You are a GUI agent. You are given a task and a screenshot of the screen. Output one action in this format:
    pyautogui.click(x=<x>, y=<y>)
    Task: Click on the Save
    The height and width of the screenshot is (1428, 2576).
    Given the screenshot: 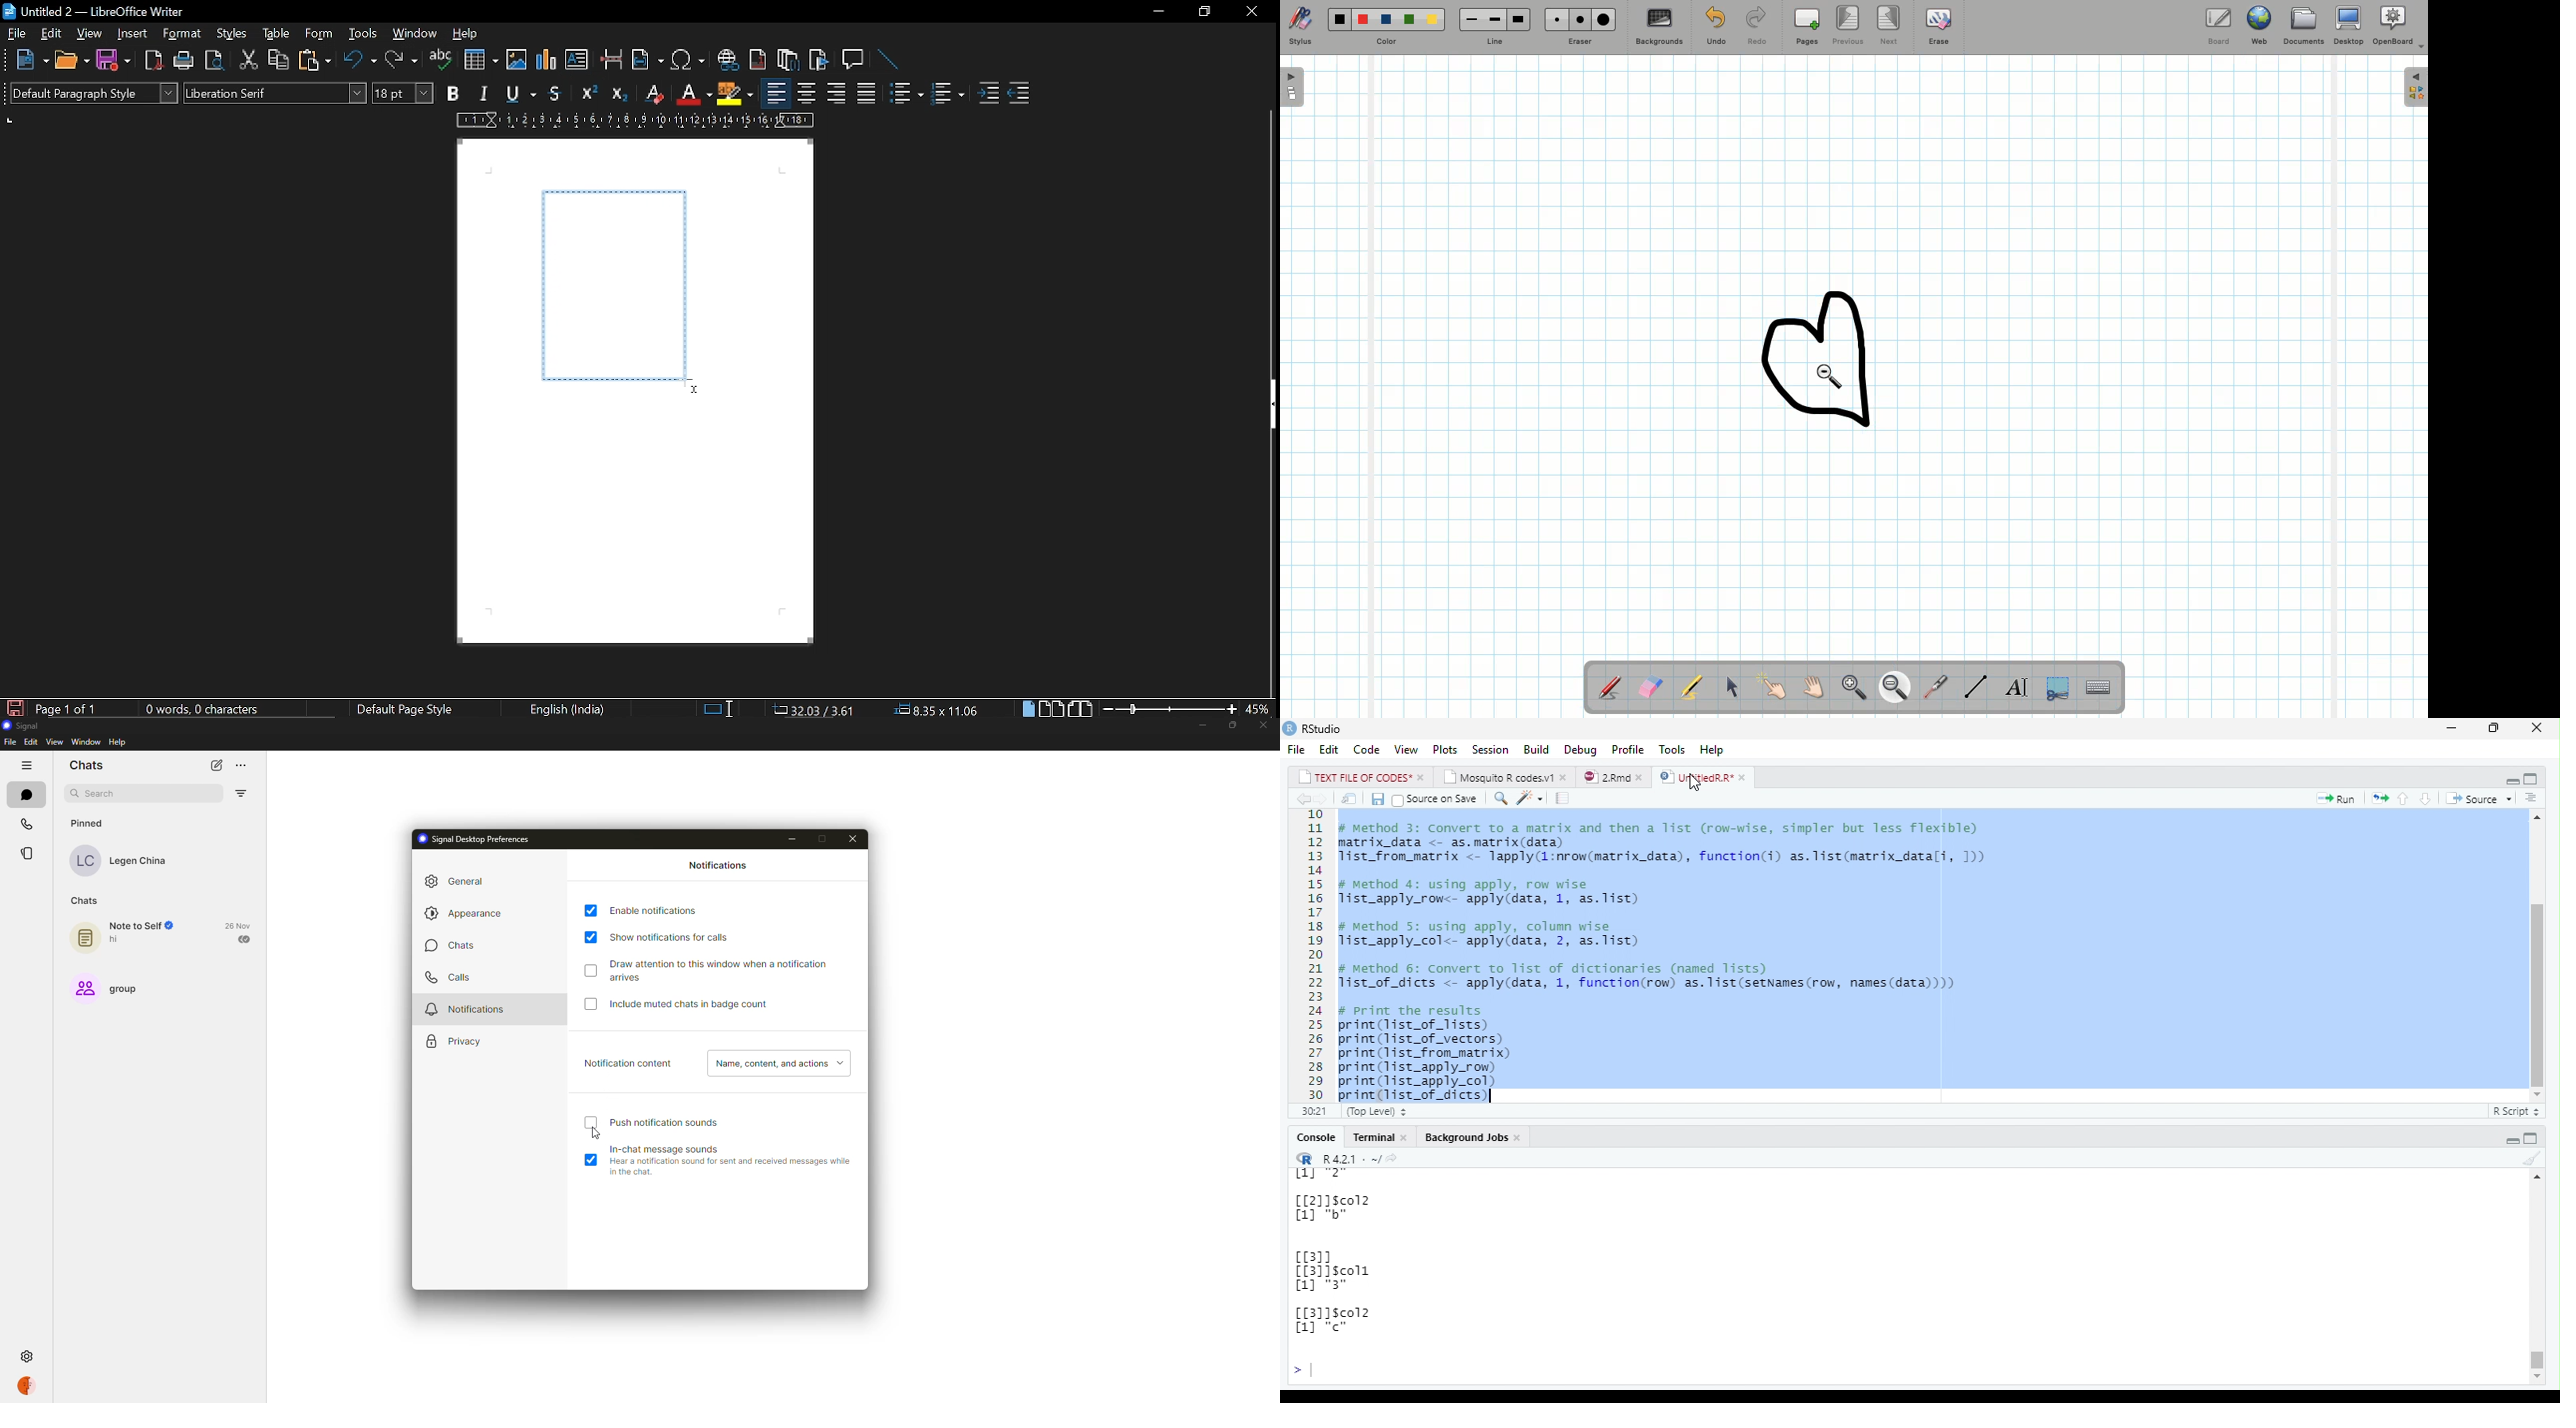 What is the action you would take?
    pyautogui.click(x=1377, y=800)
    